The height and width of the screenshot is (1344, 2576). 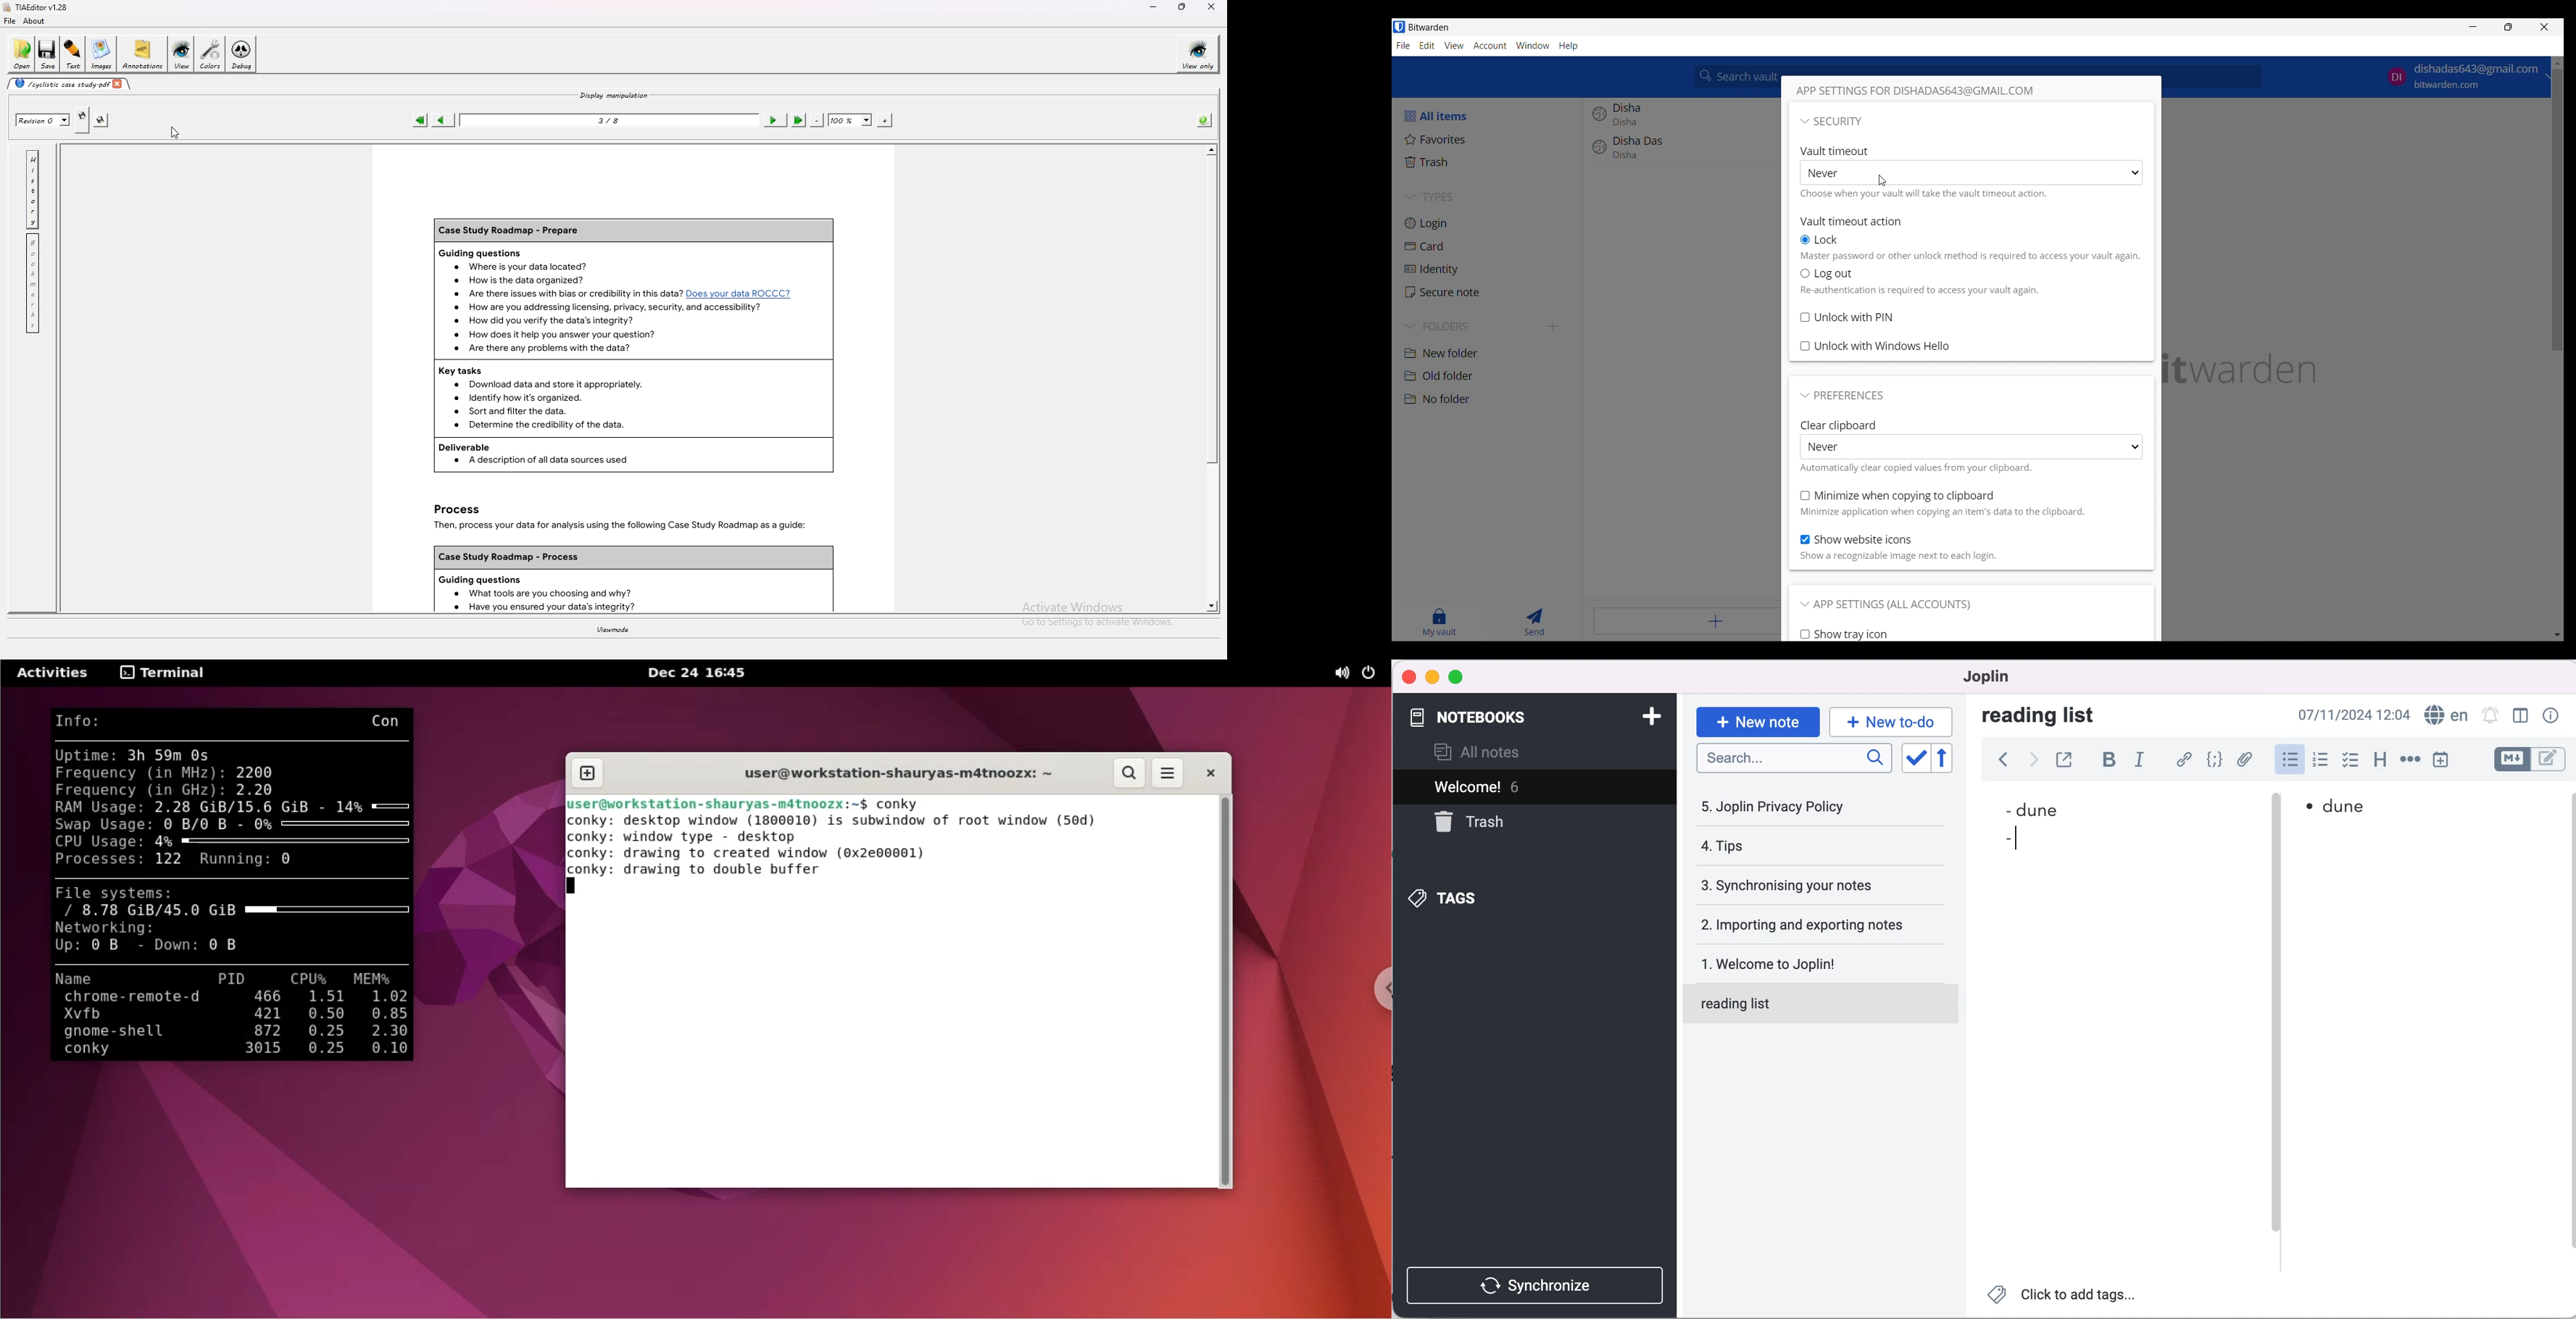 I want to click on 2nd bullet list, so click(x=2010, y=839).